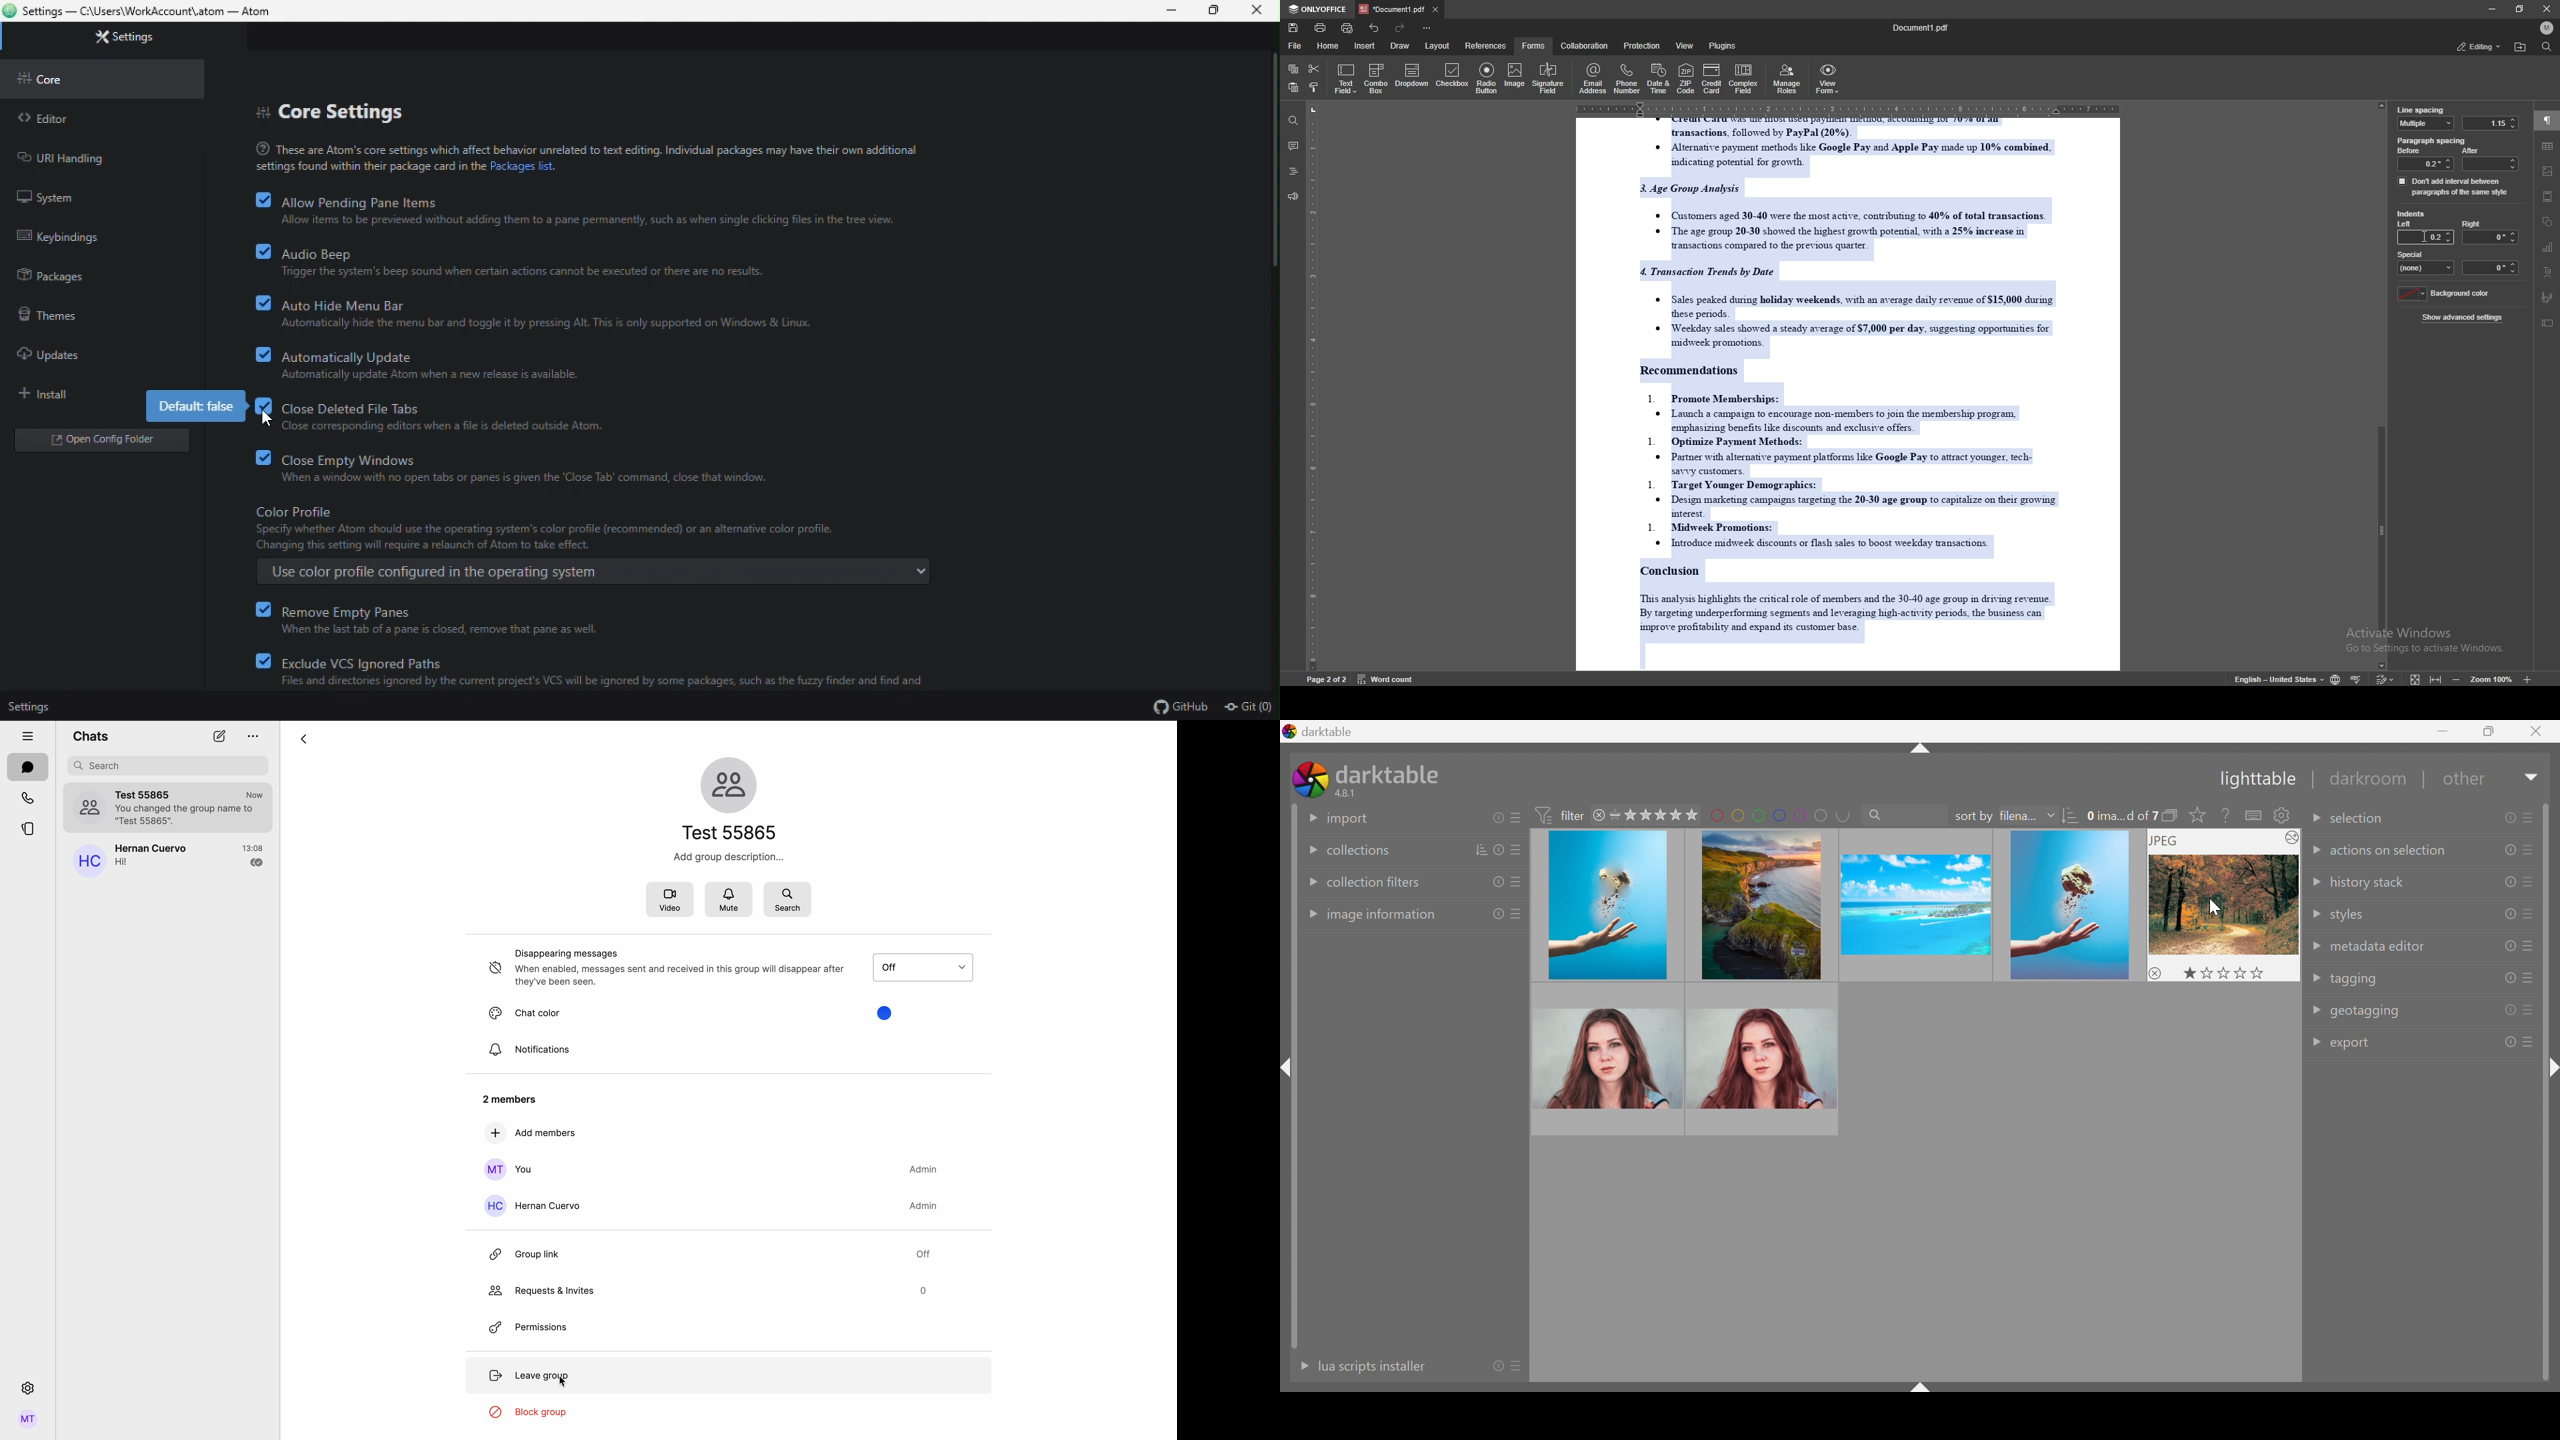 Image resolution: width=2576 pixels, height=1456 pixels. What do you see at coordinates (2357, 678) in the screenshot?
I see `spell check` at bounding box center [2357, 678].